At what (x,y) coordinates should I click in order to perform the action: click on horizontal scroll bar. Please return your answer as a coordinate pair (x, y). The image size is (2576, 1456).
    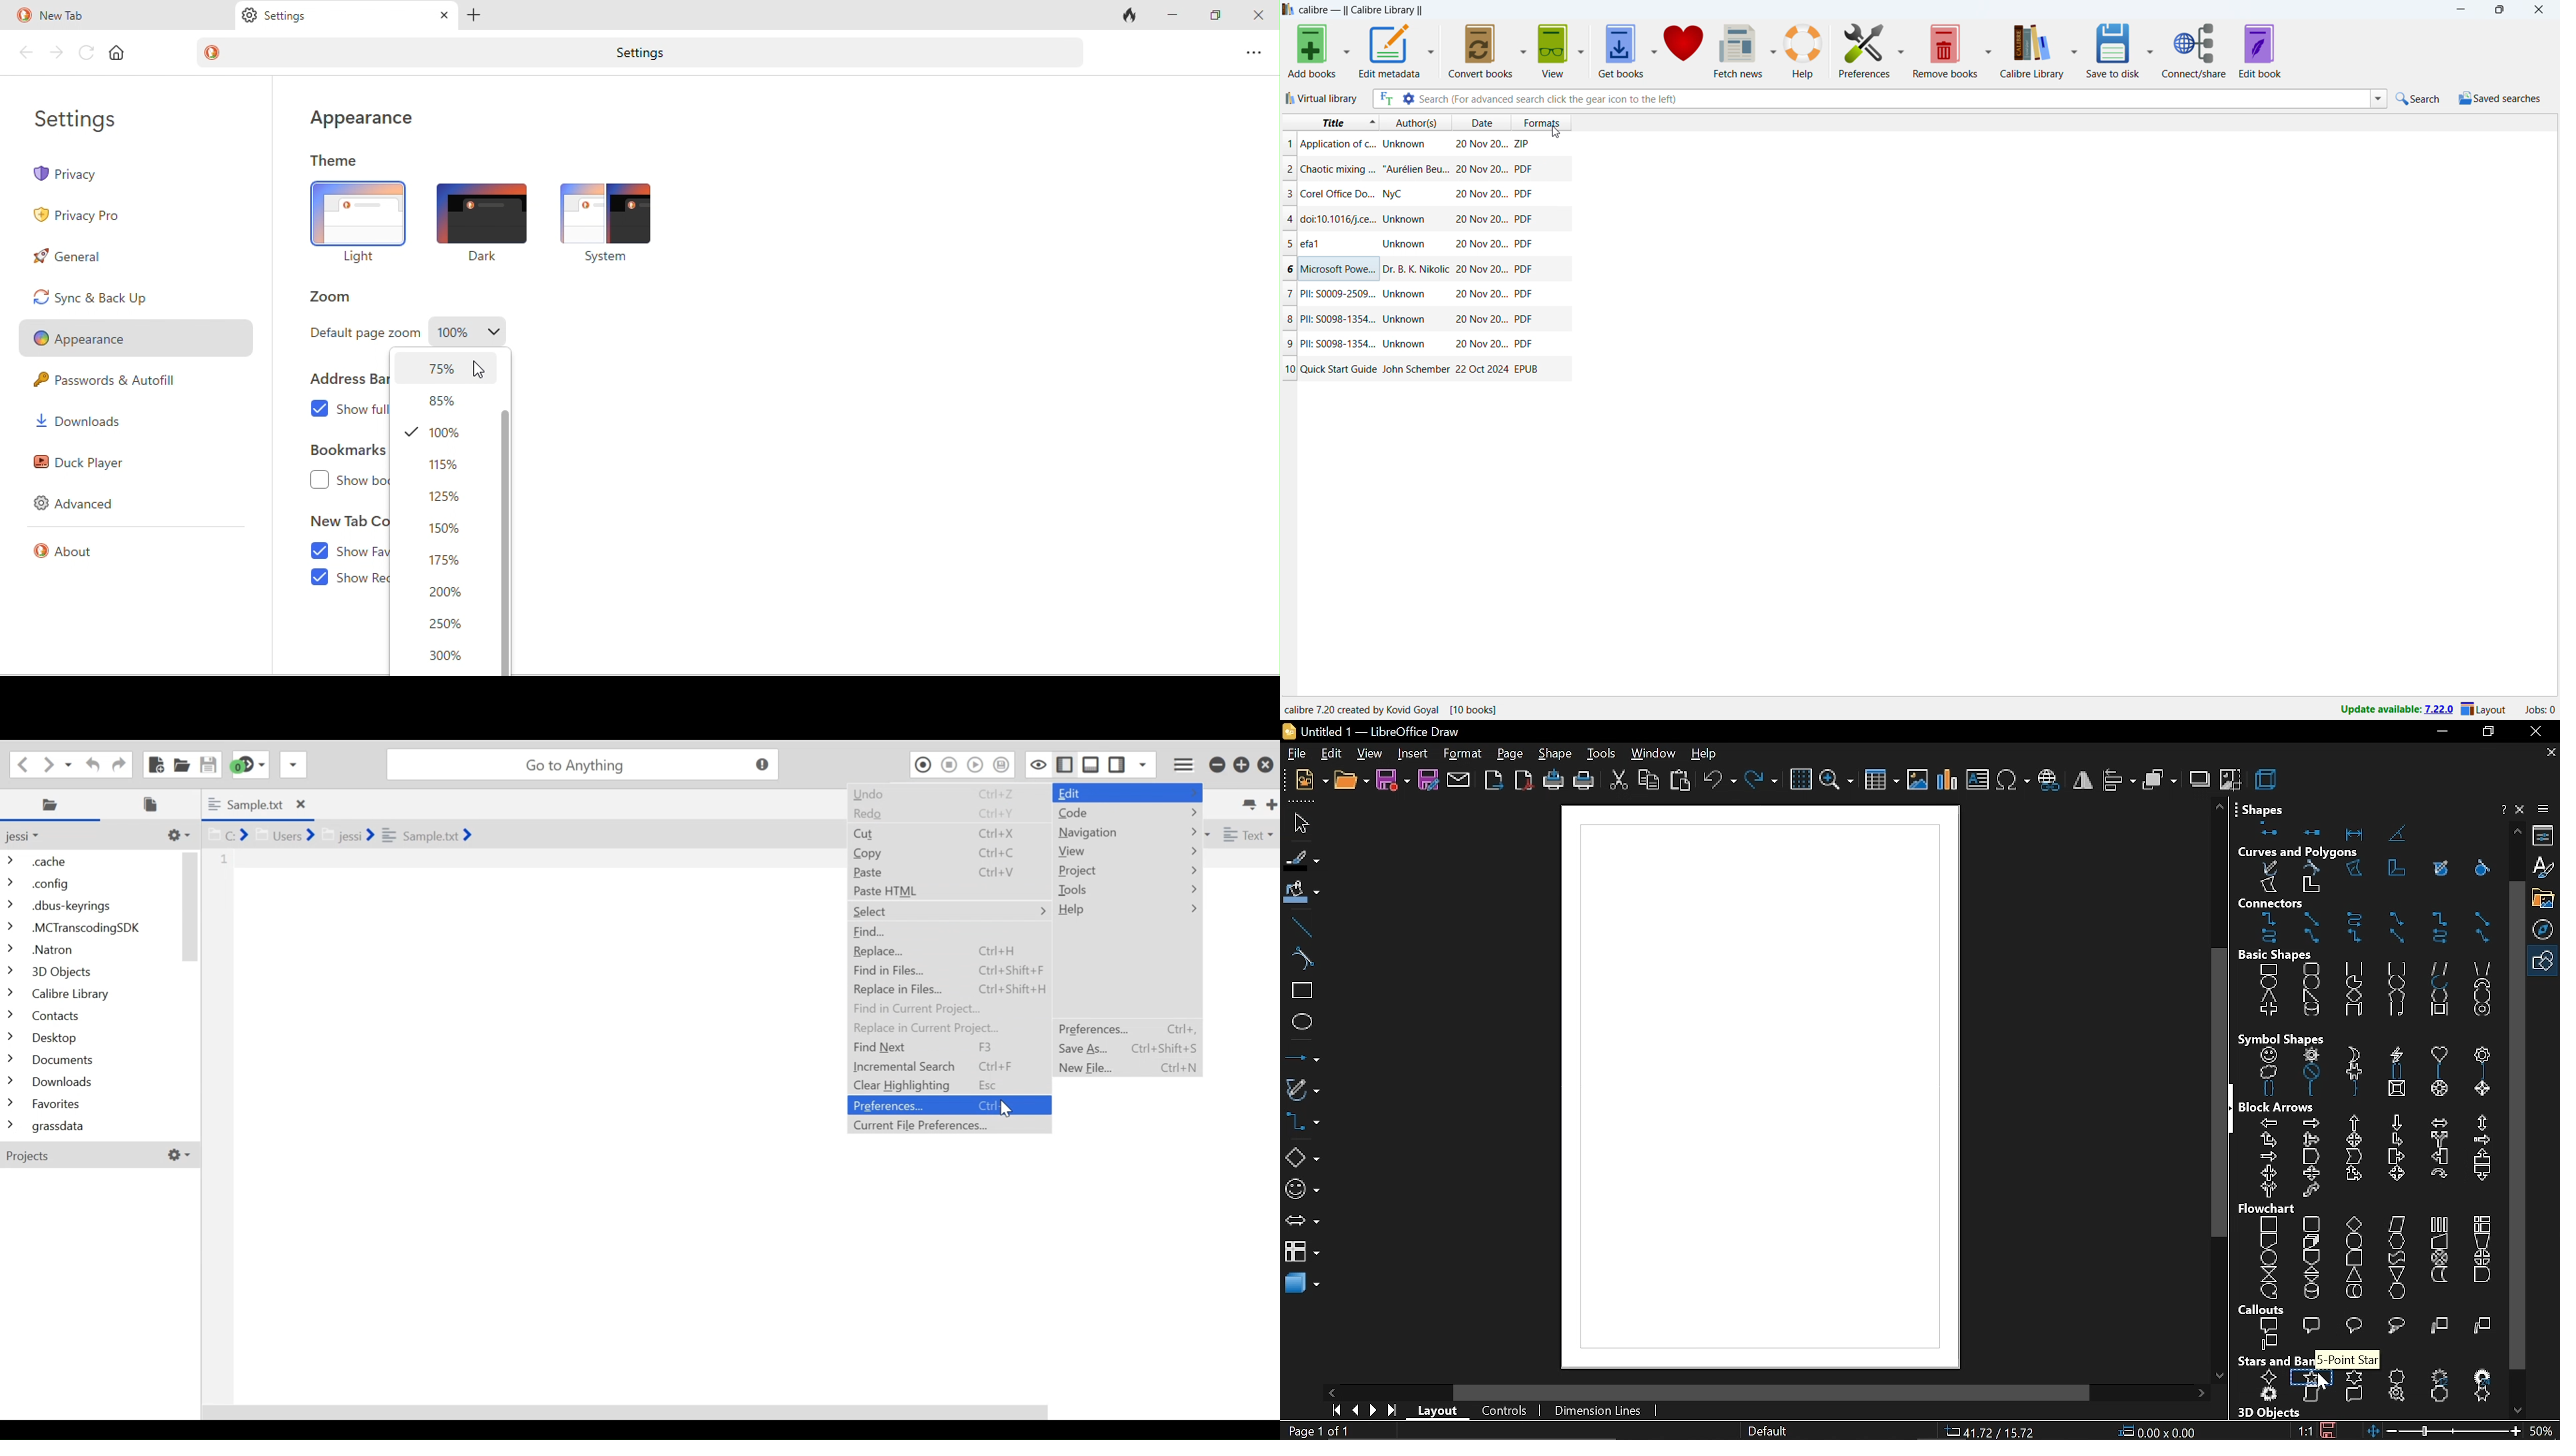
    Looking at the image, I should click on (1767, 1391).